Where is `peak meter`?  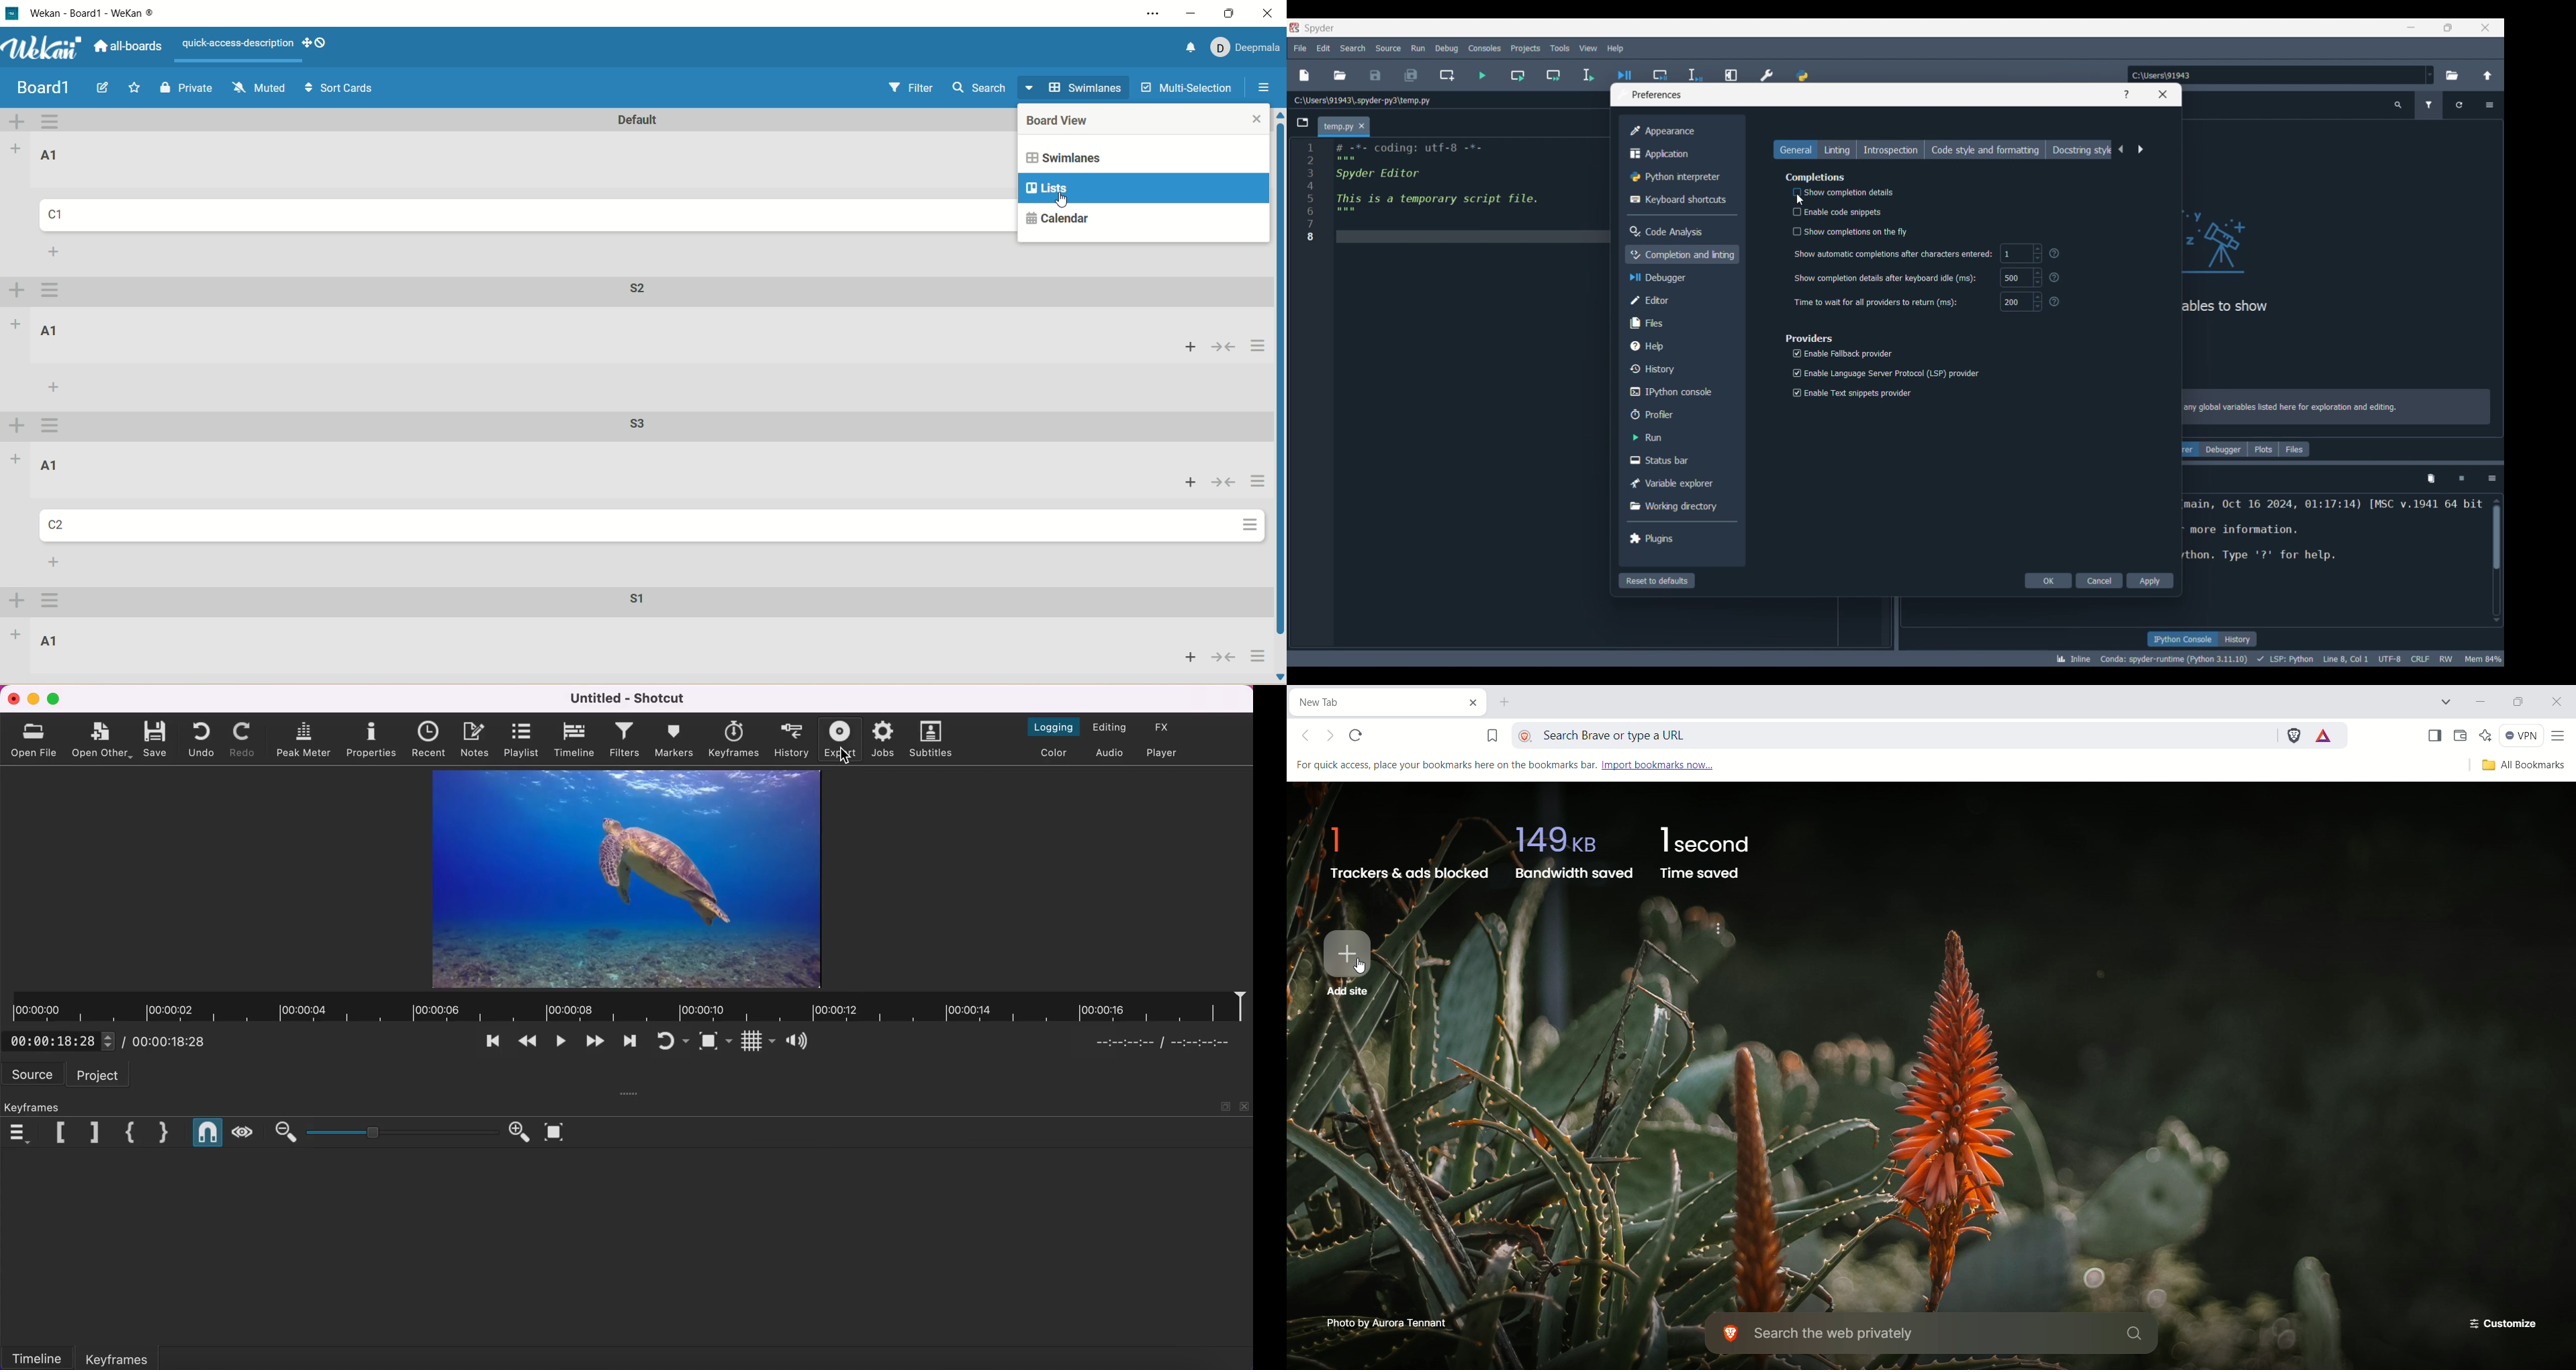
peak meter is located at coordinates (305, 738).